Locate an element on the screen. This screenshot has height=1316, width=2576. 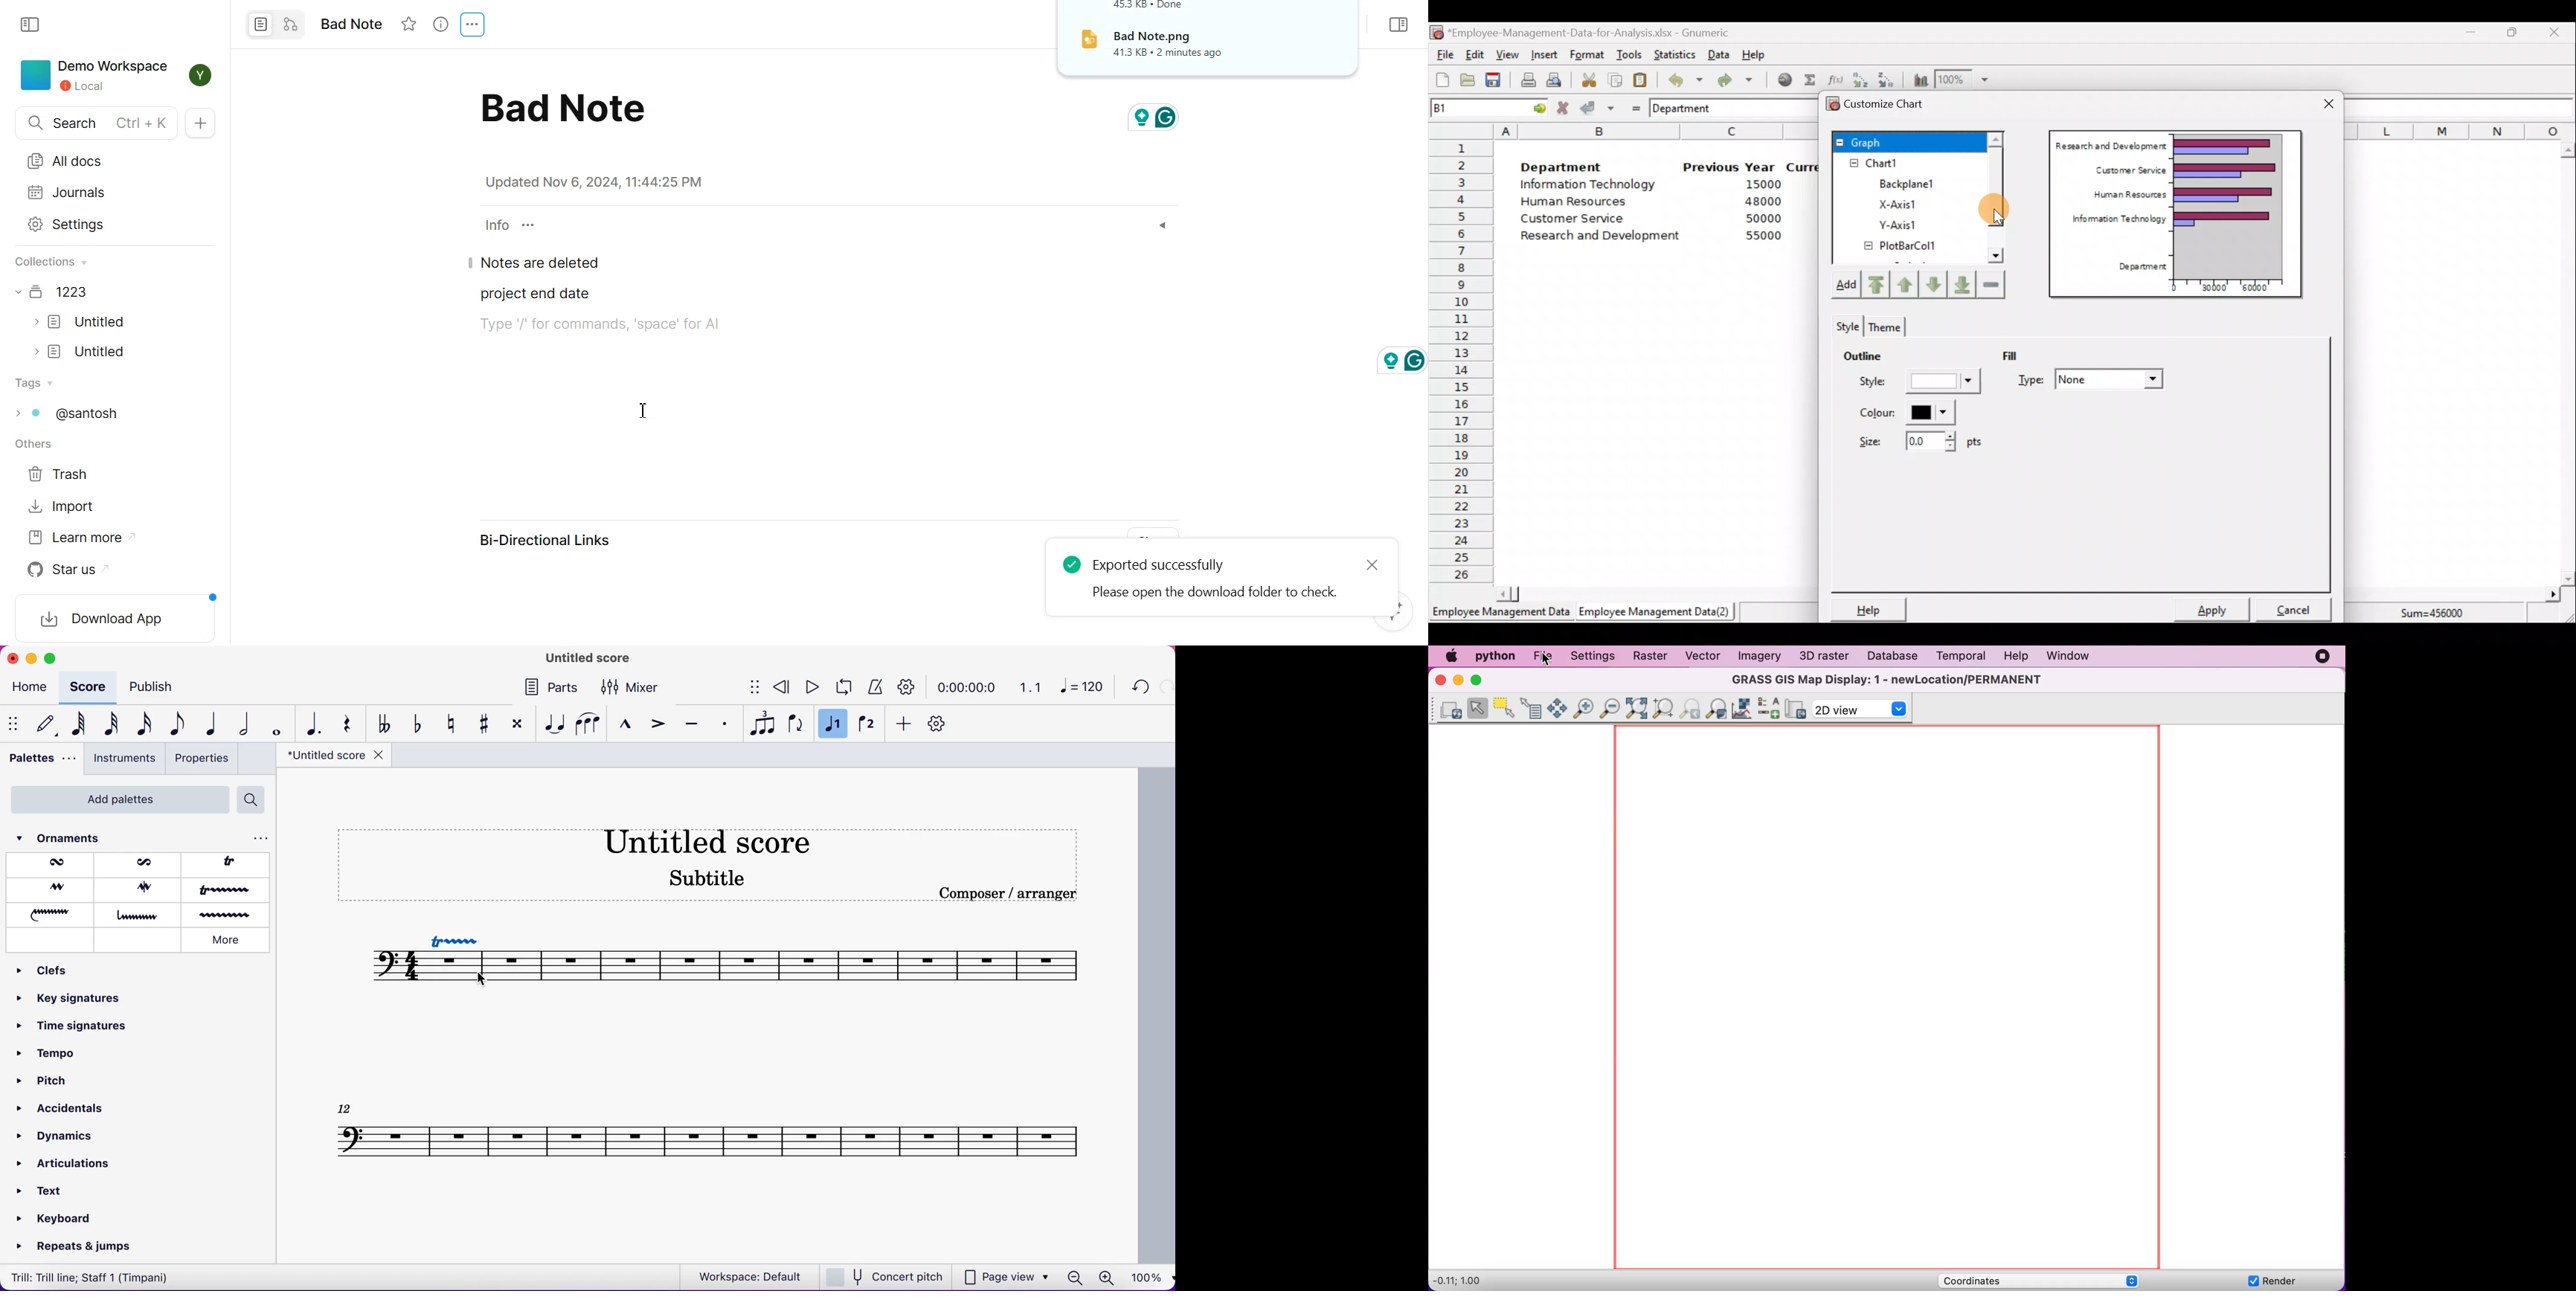
Columns is located at coordinates (2460, 130).